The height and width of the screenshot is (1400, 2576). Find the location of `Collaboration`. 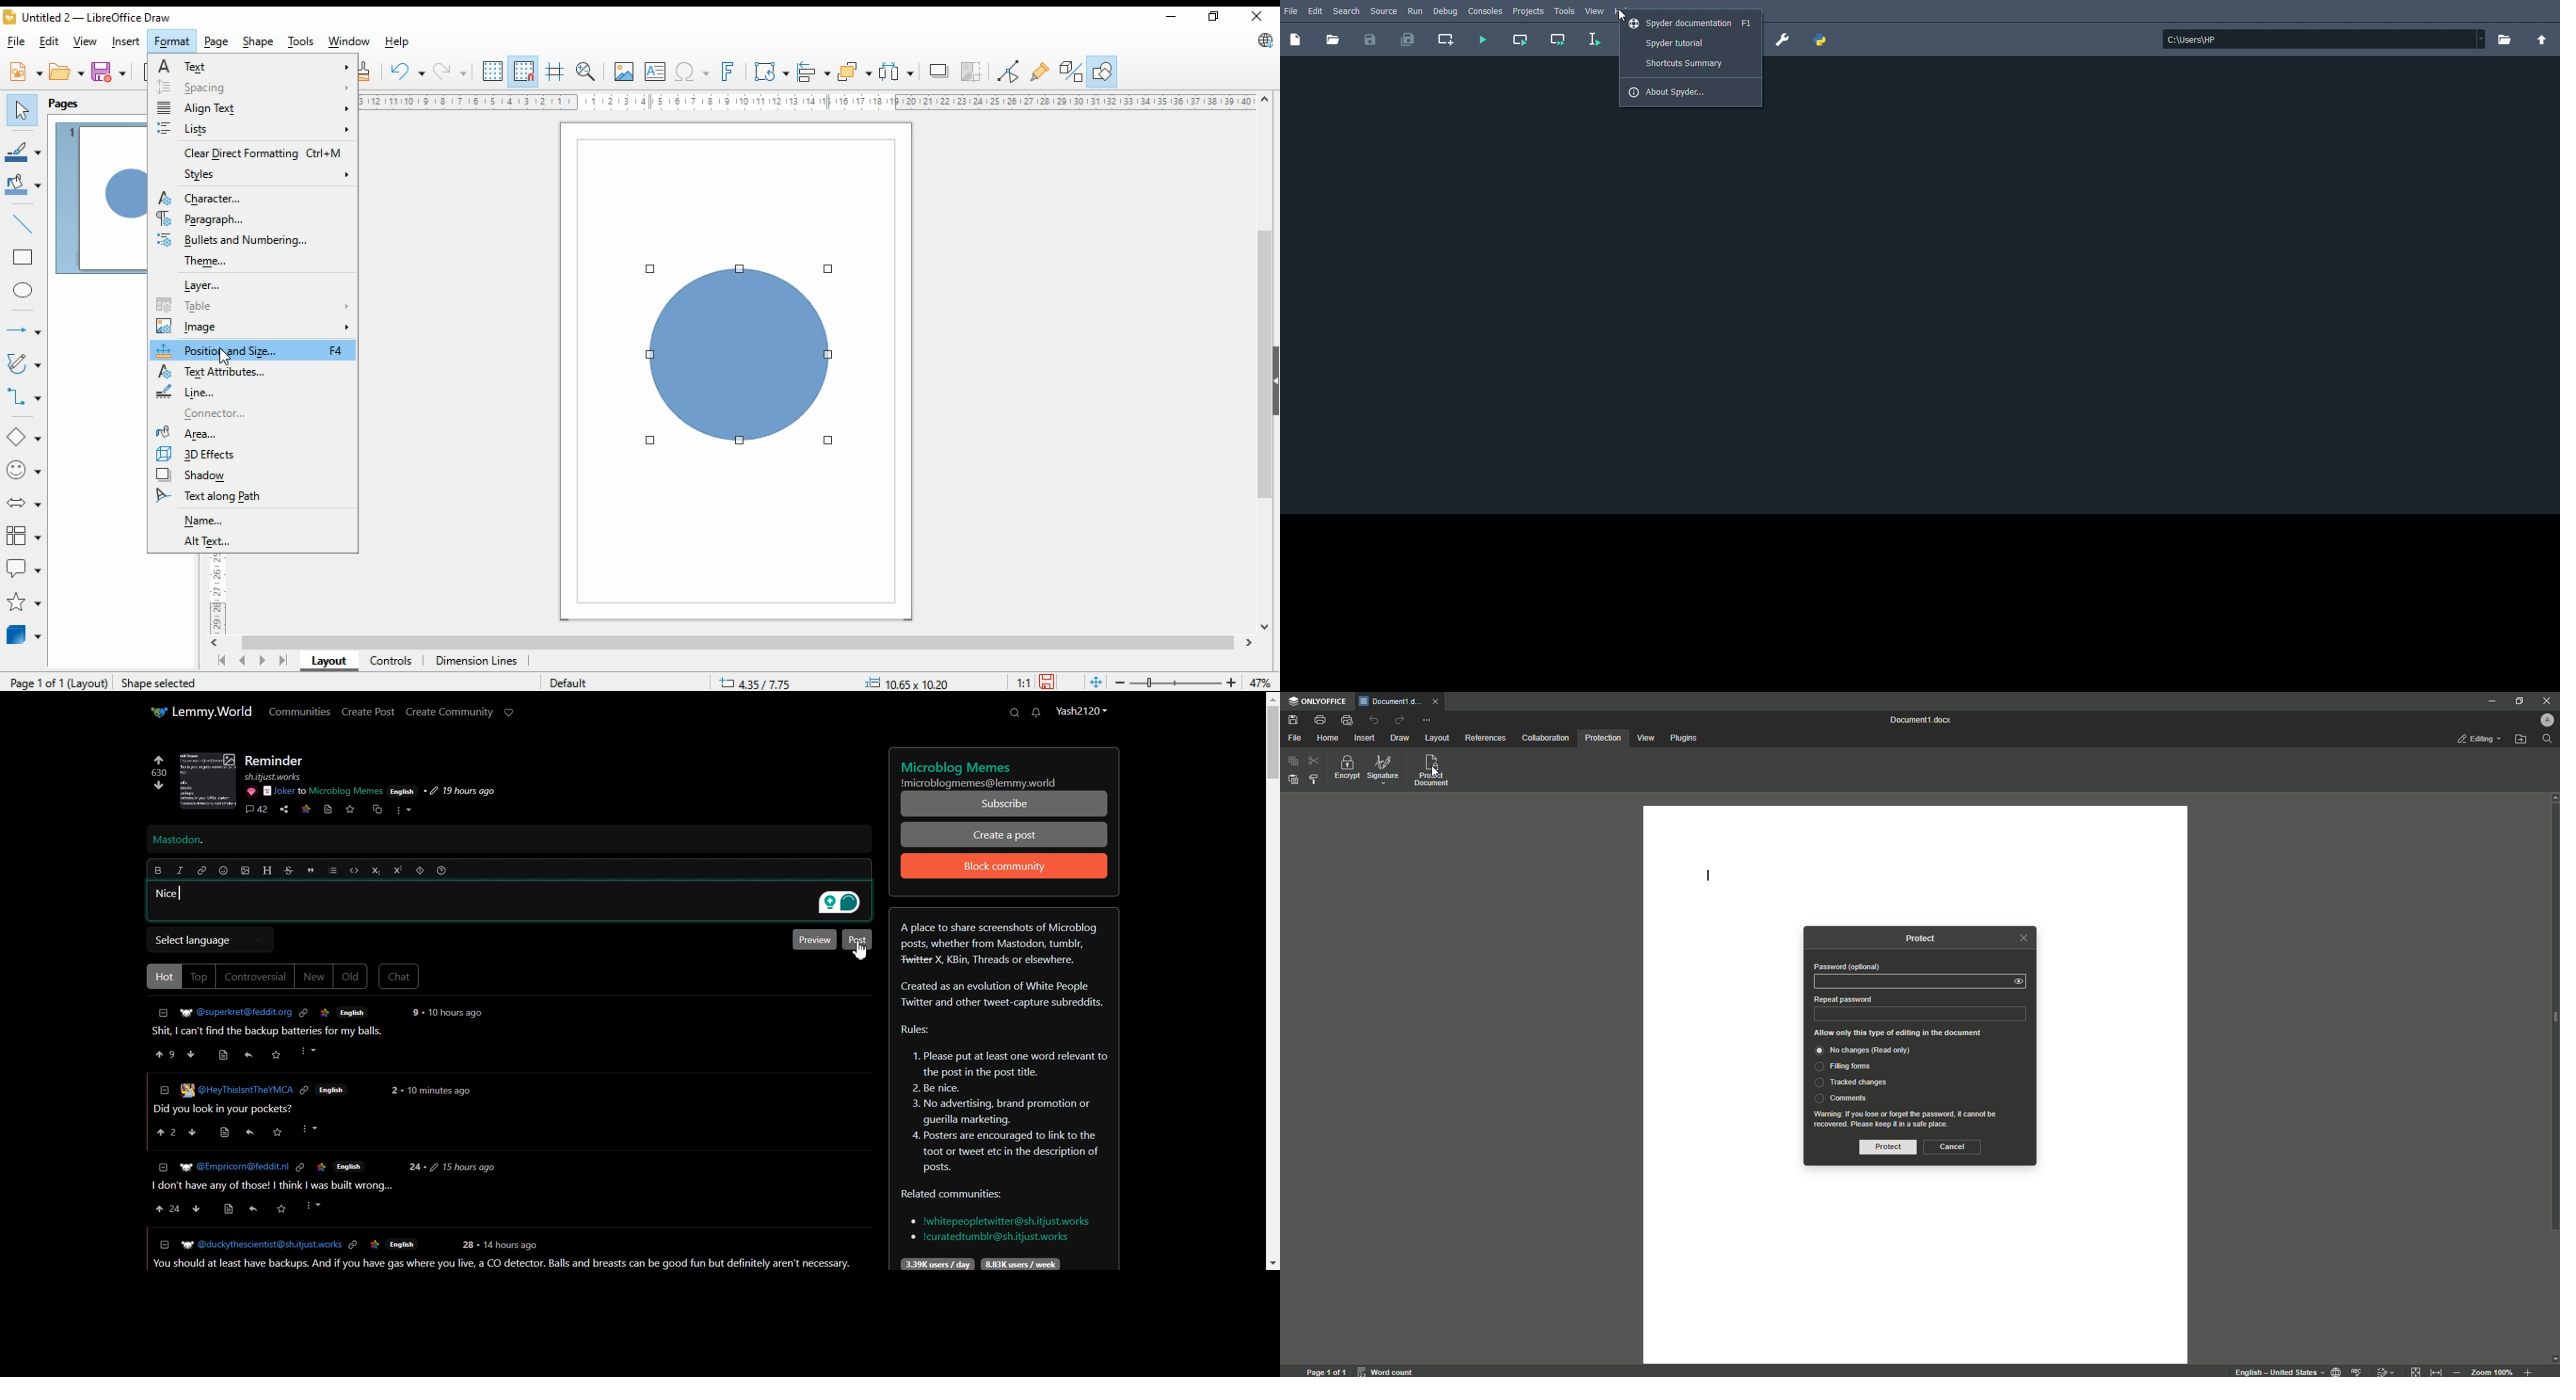

Collaboration is located at coordinates (1546, 737).